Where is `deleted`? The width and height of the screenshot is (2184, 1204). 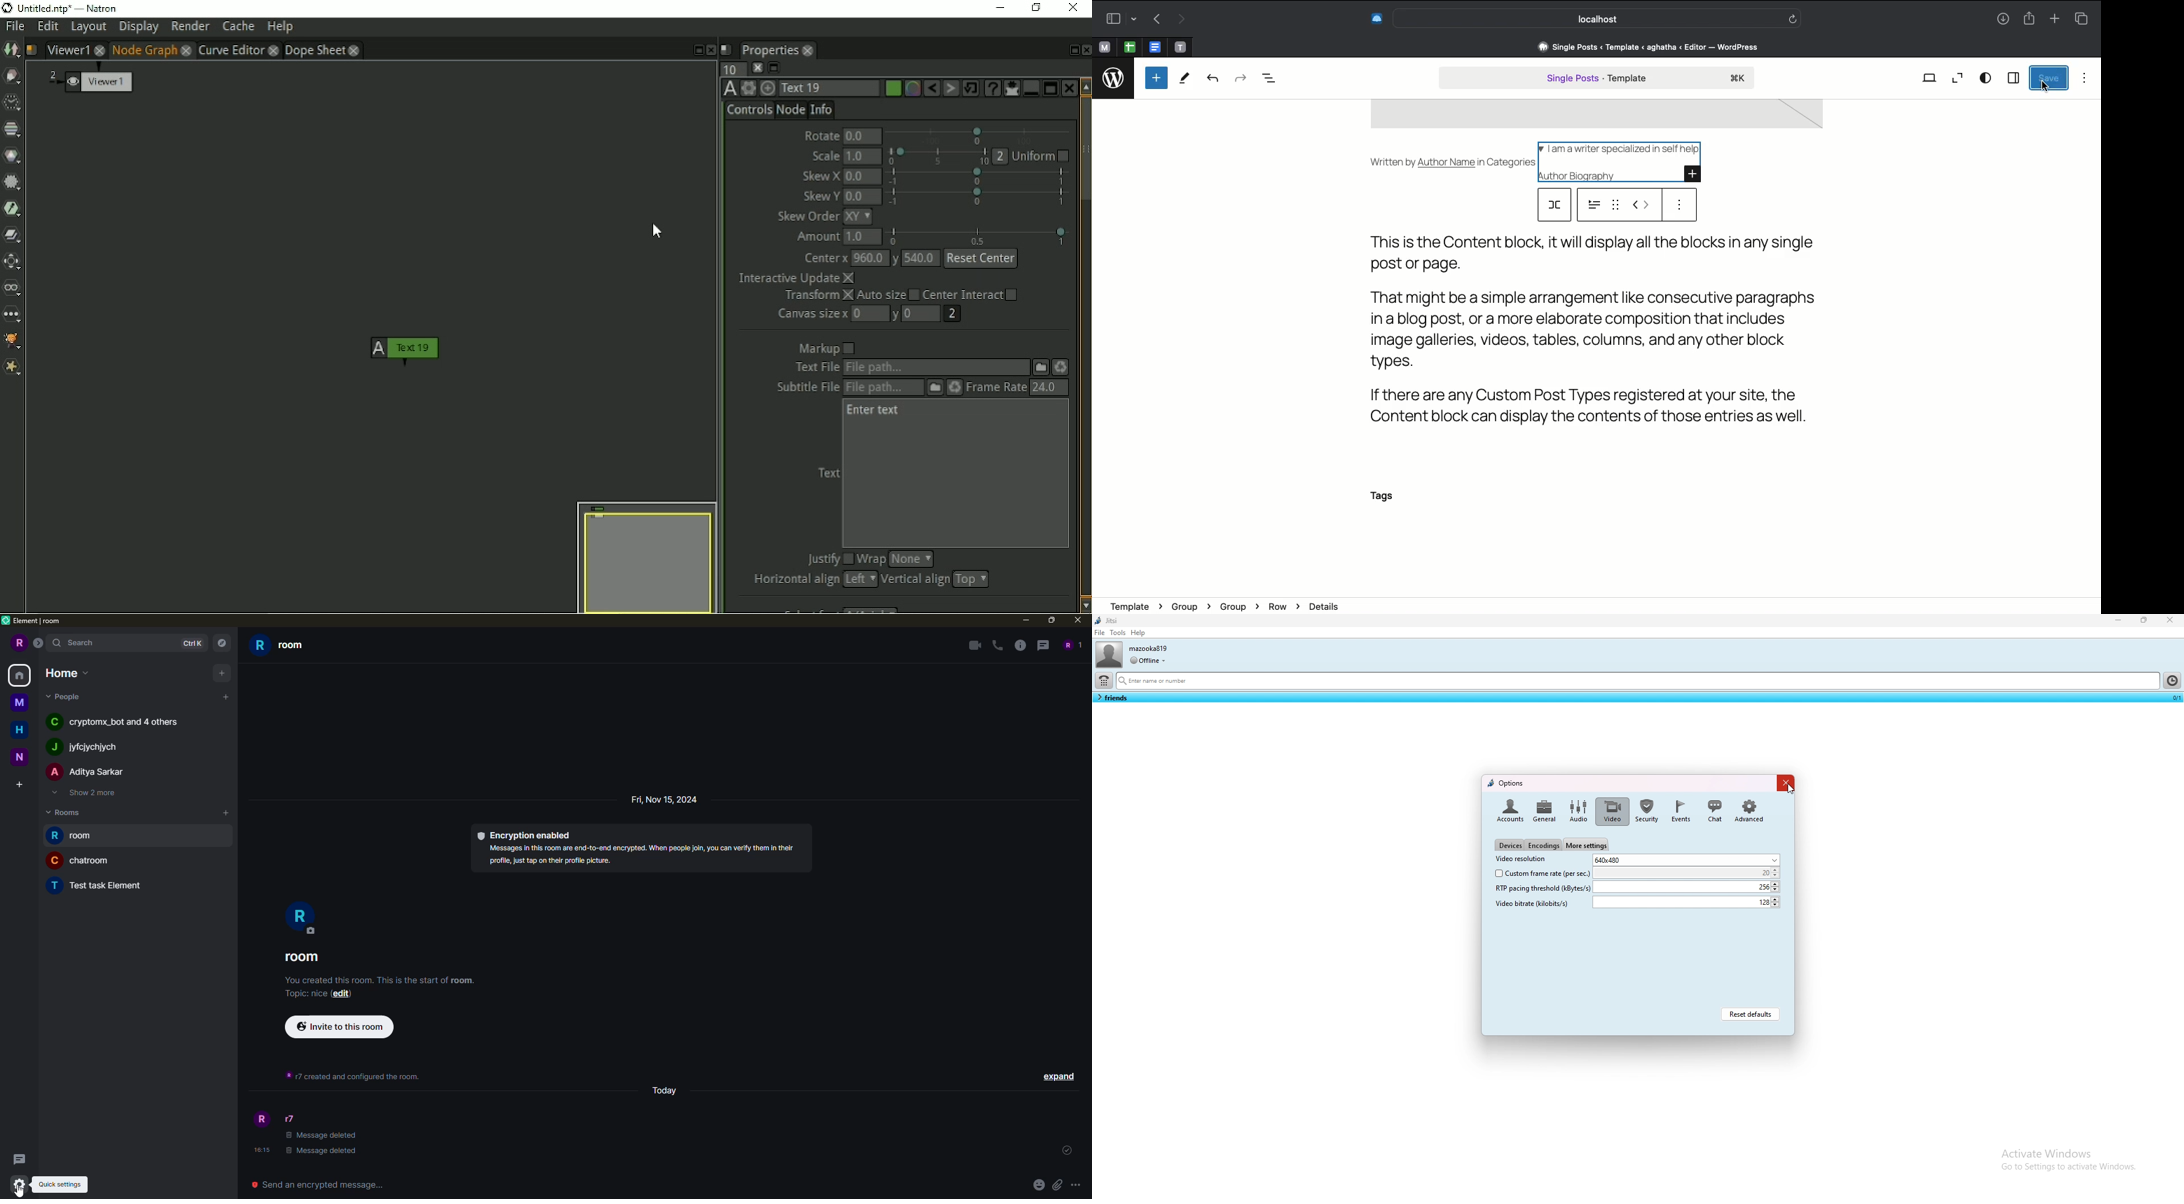 deleted is located at coordinates (323, 1145).